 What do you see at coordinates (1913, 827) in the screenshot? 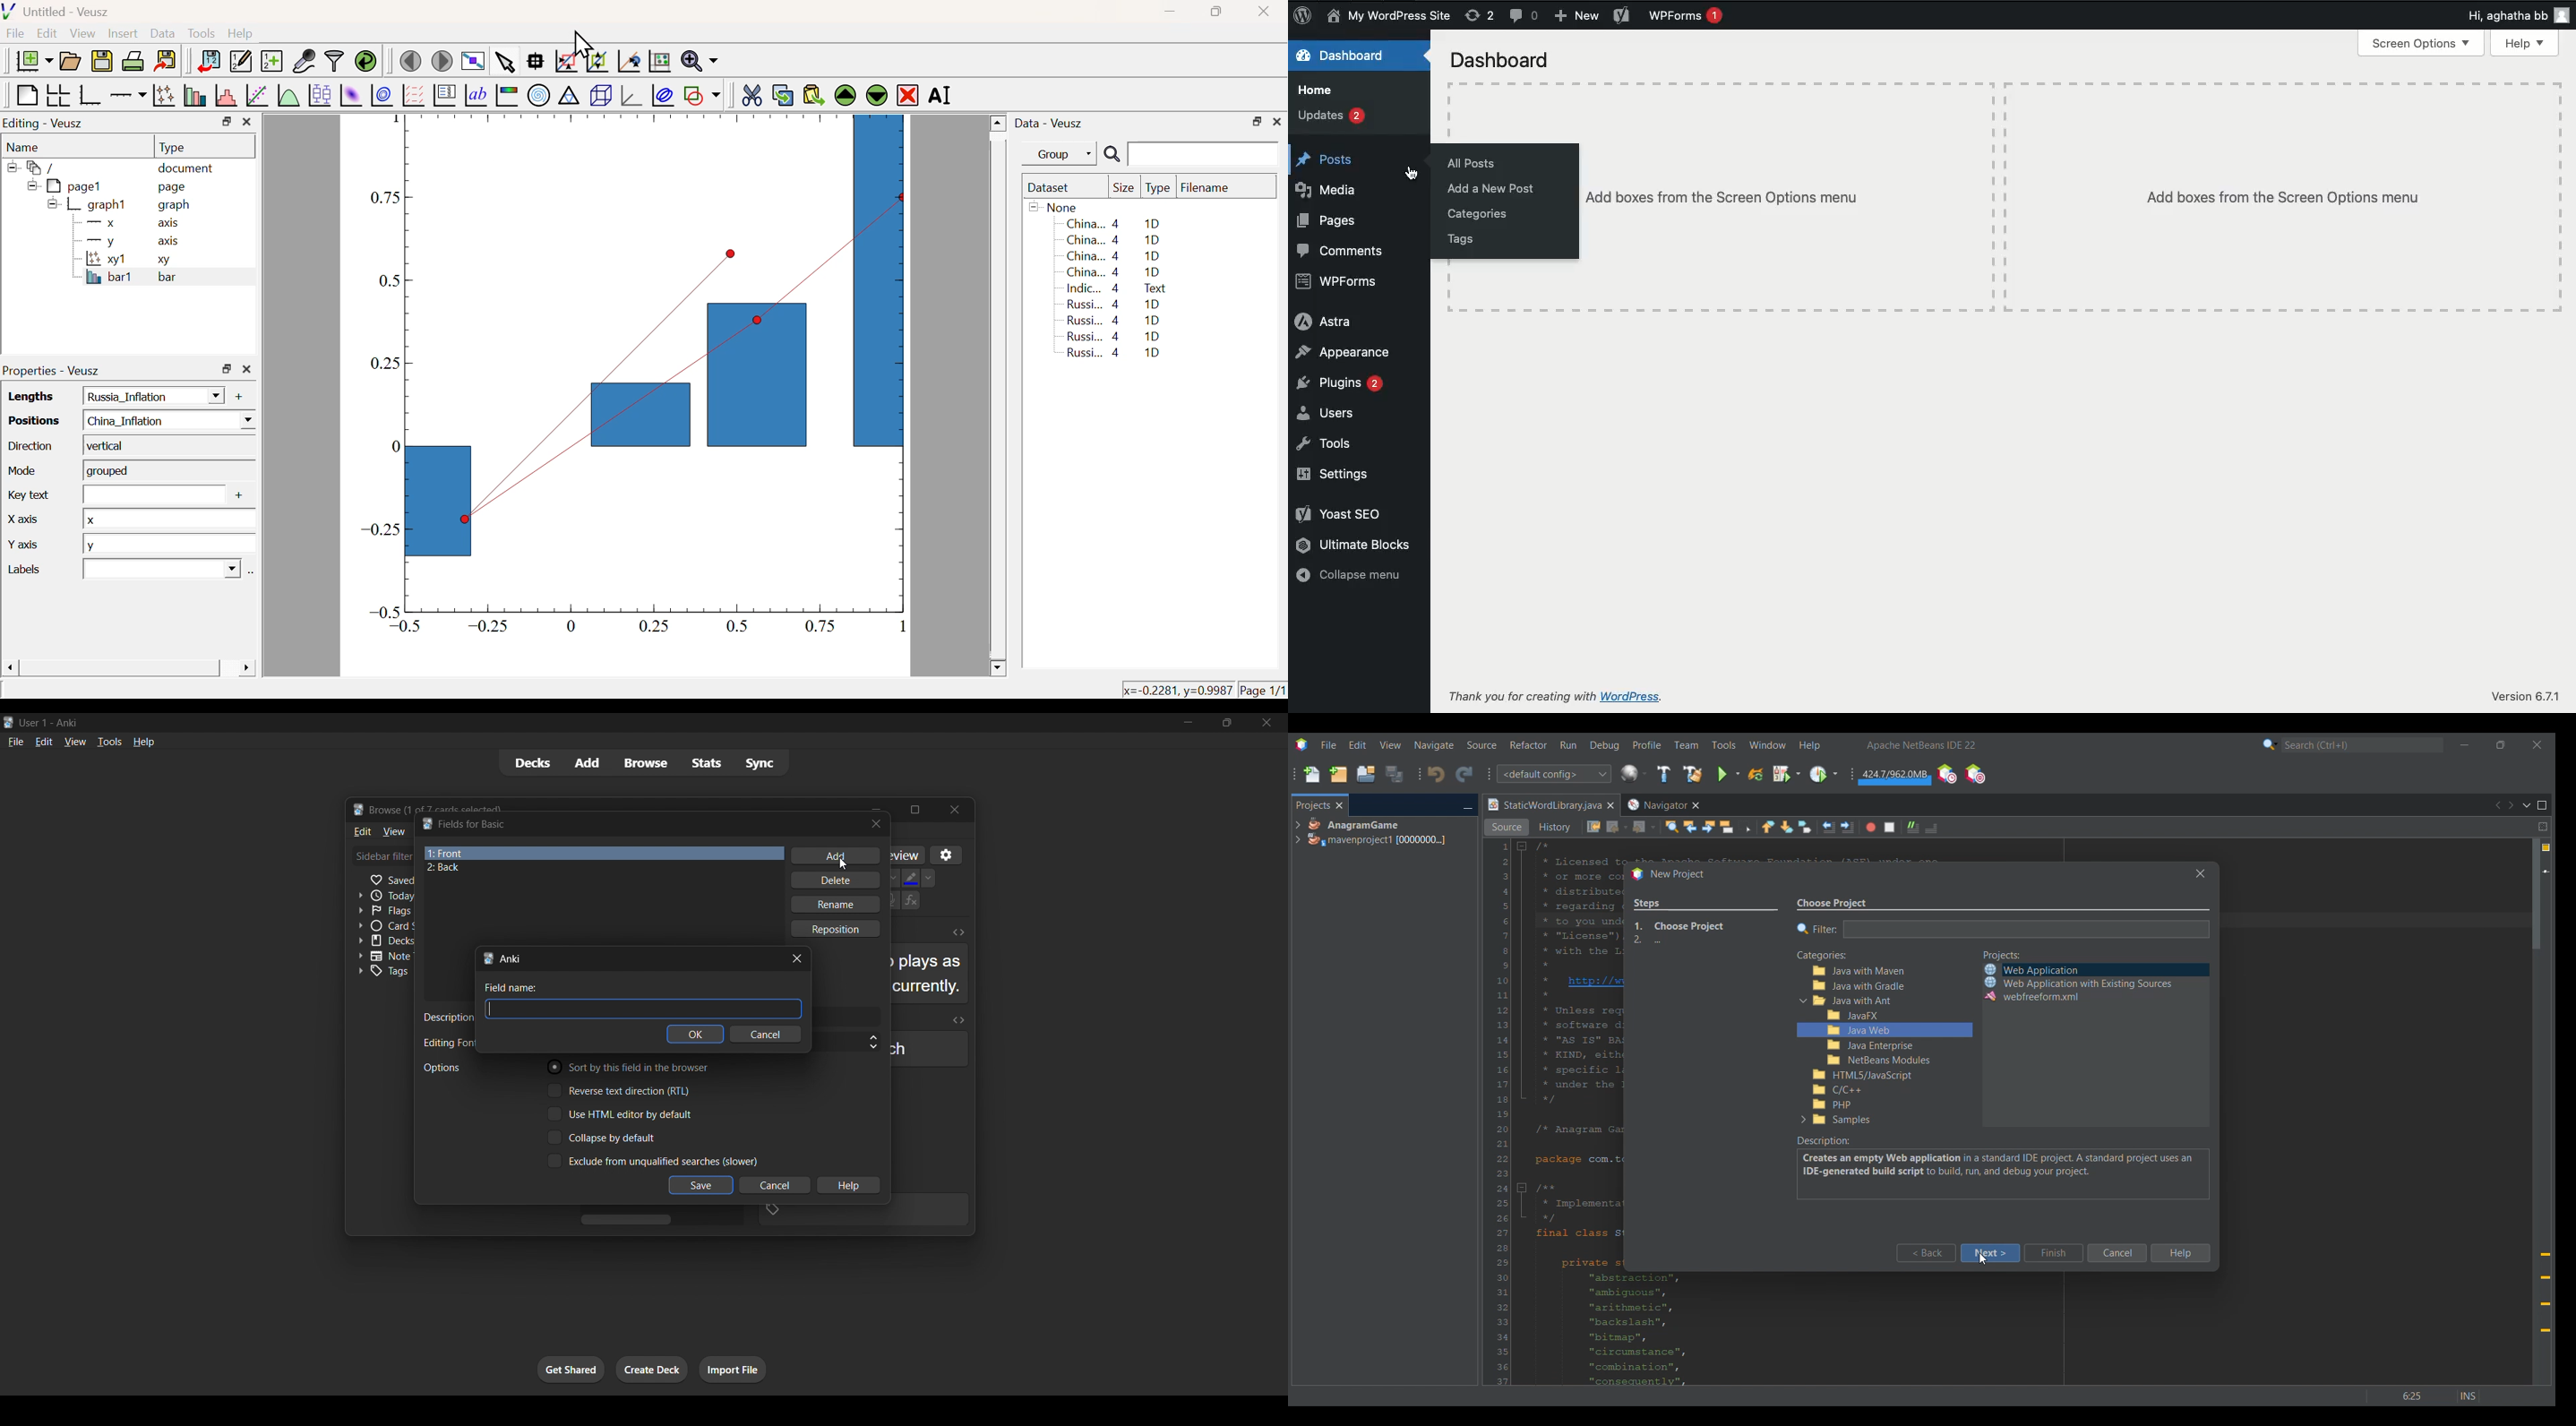
I see `Uncomment` at bounding box center [1913, 827].